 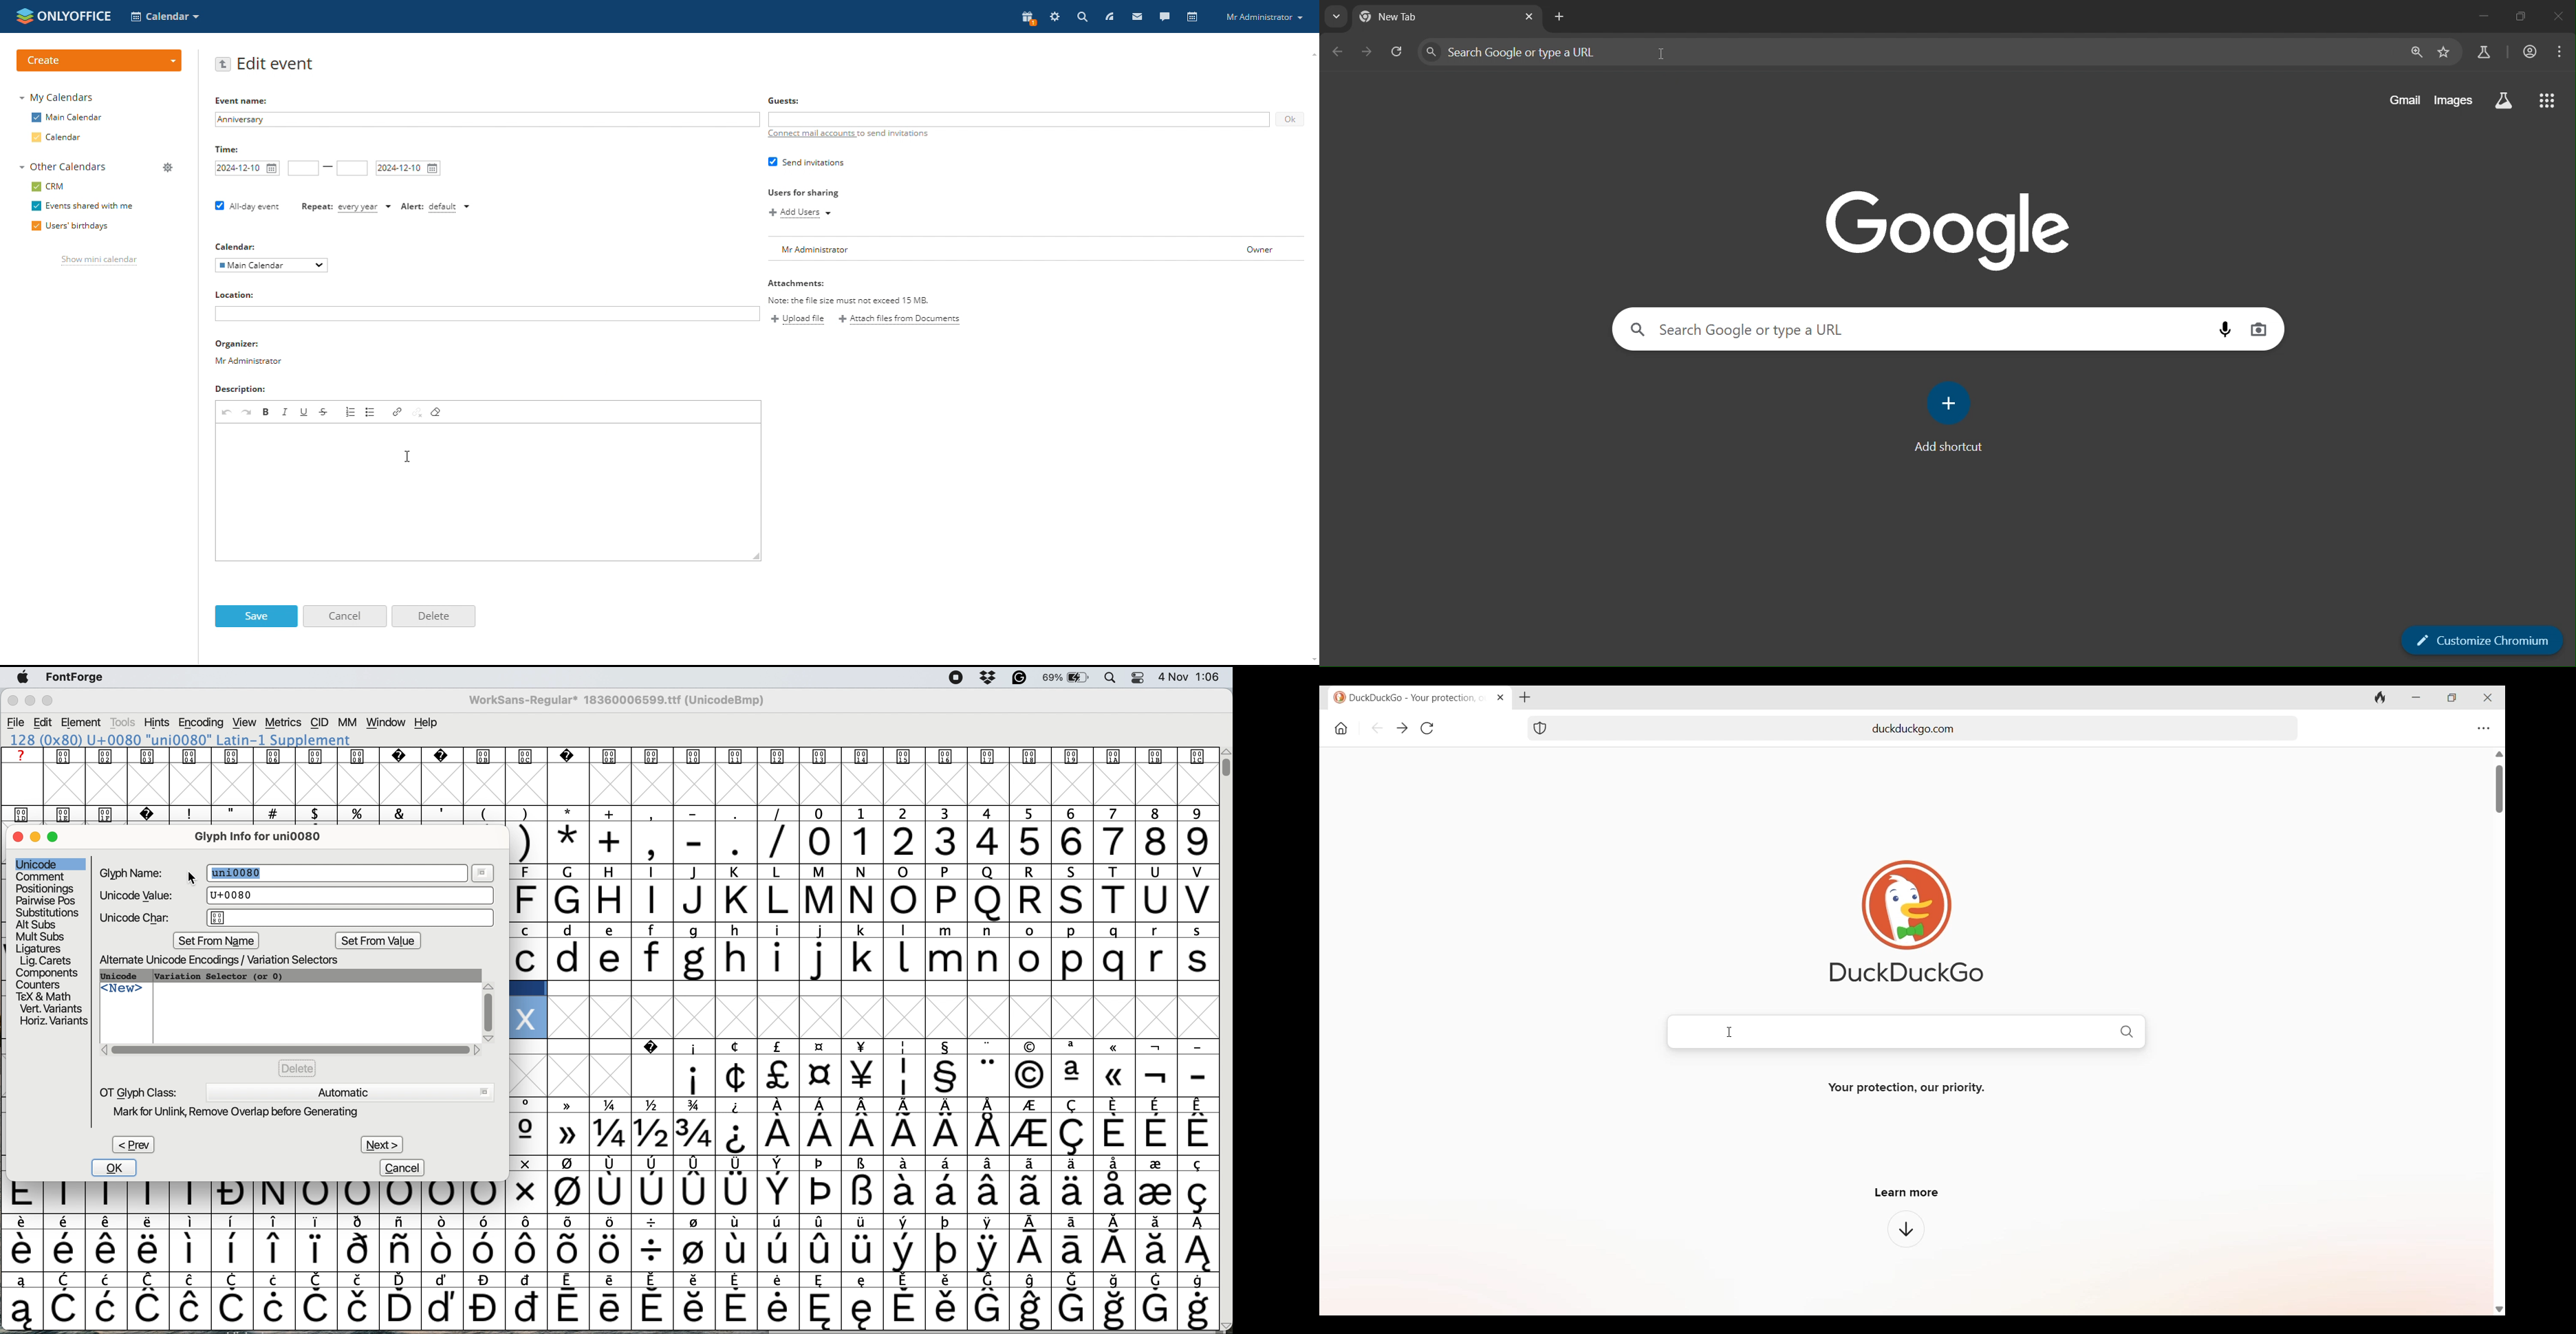 What do you see at coordinates (2500, 1309) in the screenshot?
I see `Quick slide to bottom` at bounding box center [2500, 1309].